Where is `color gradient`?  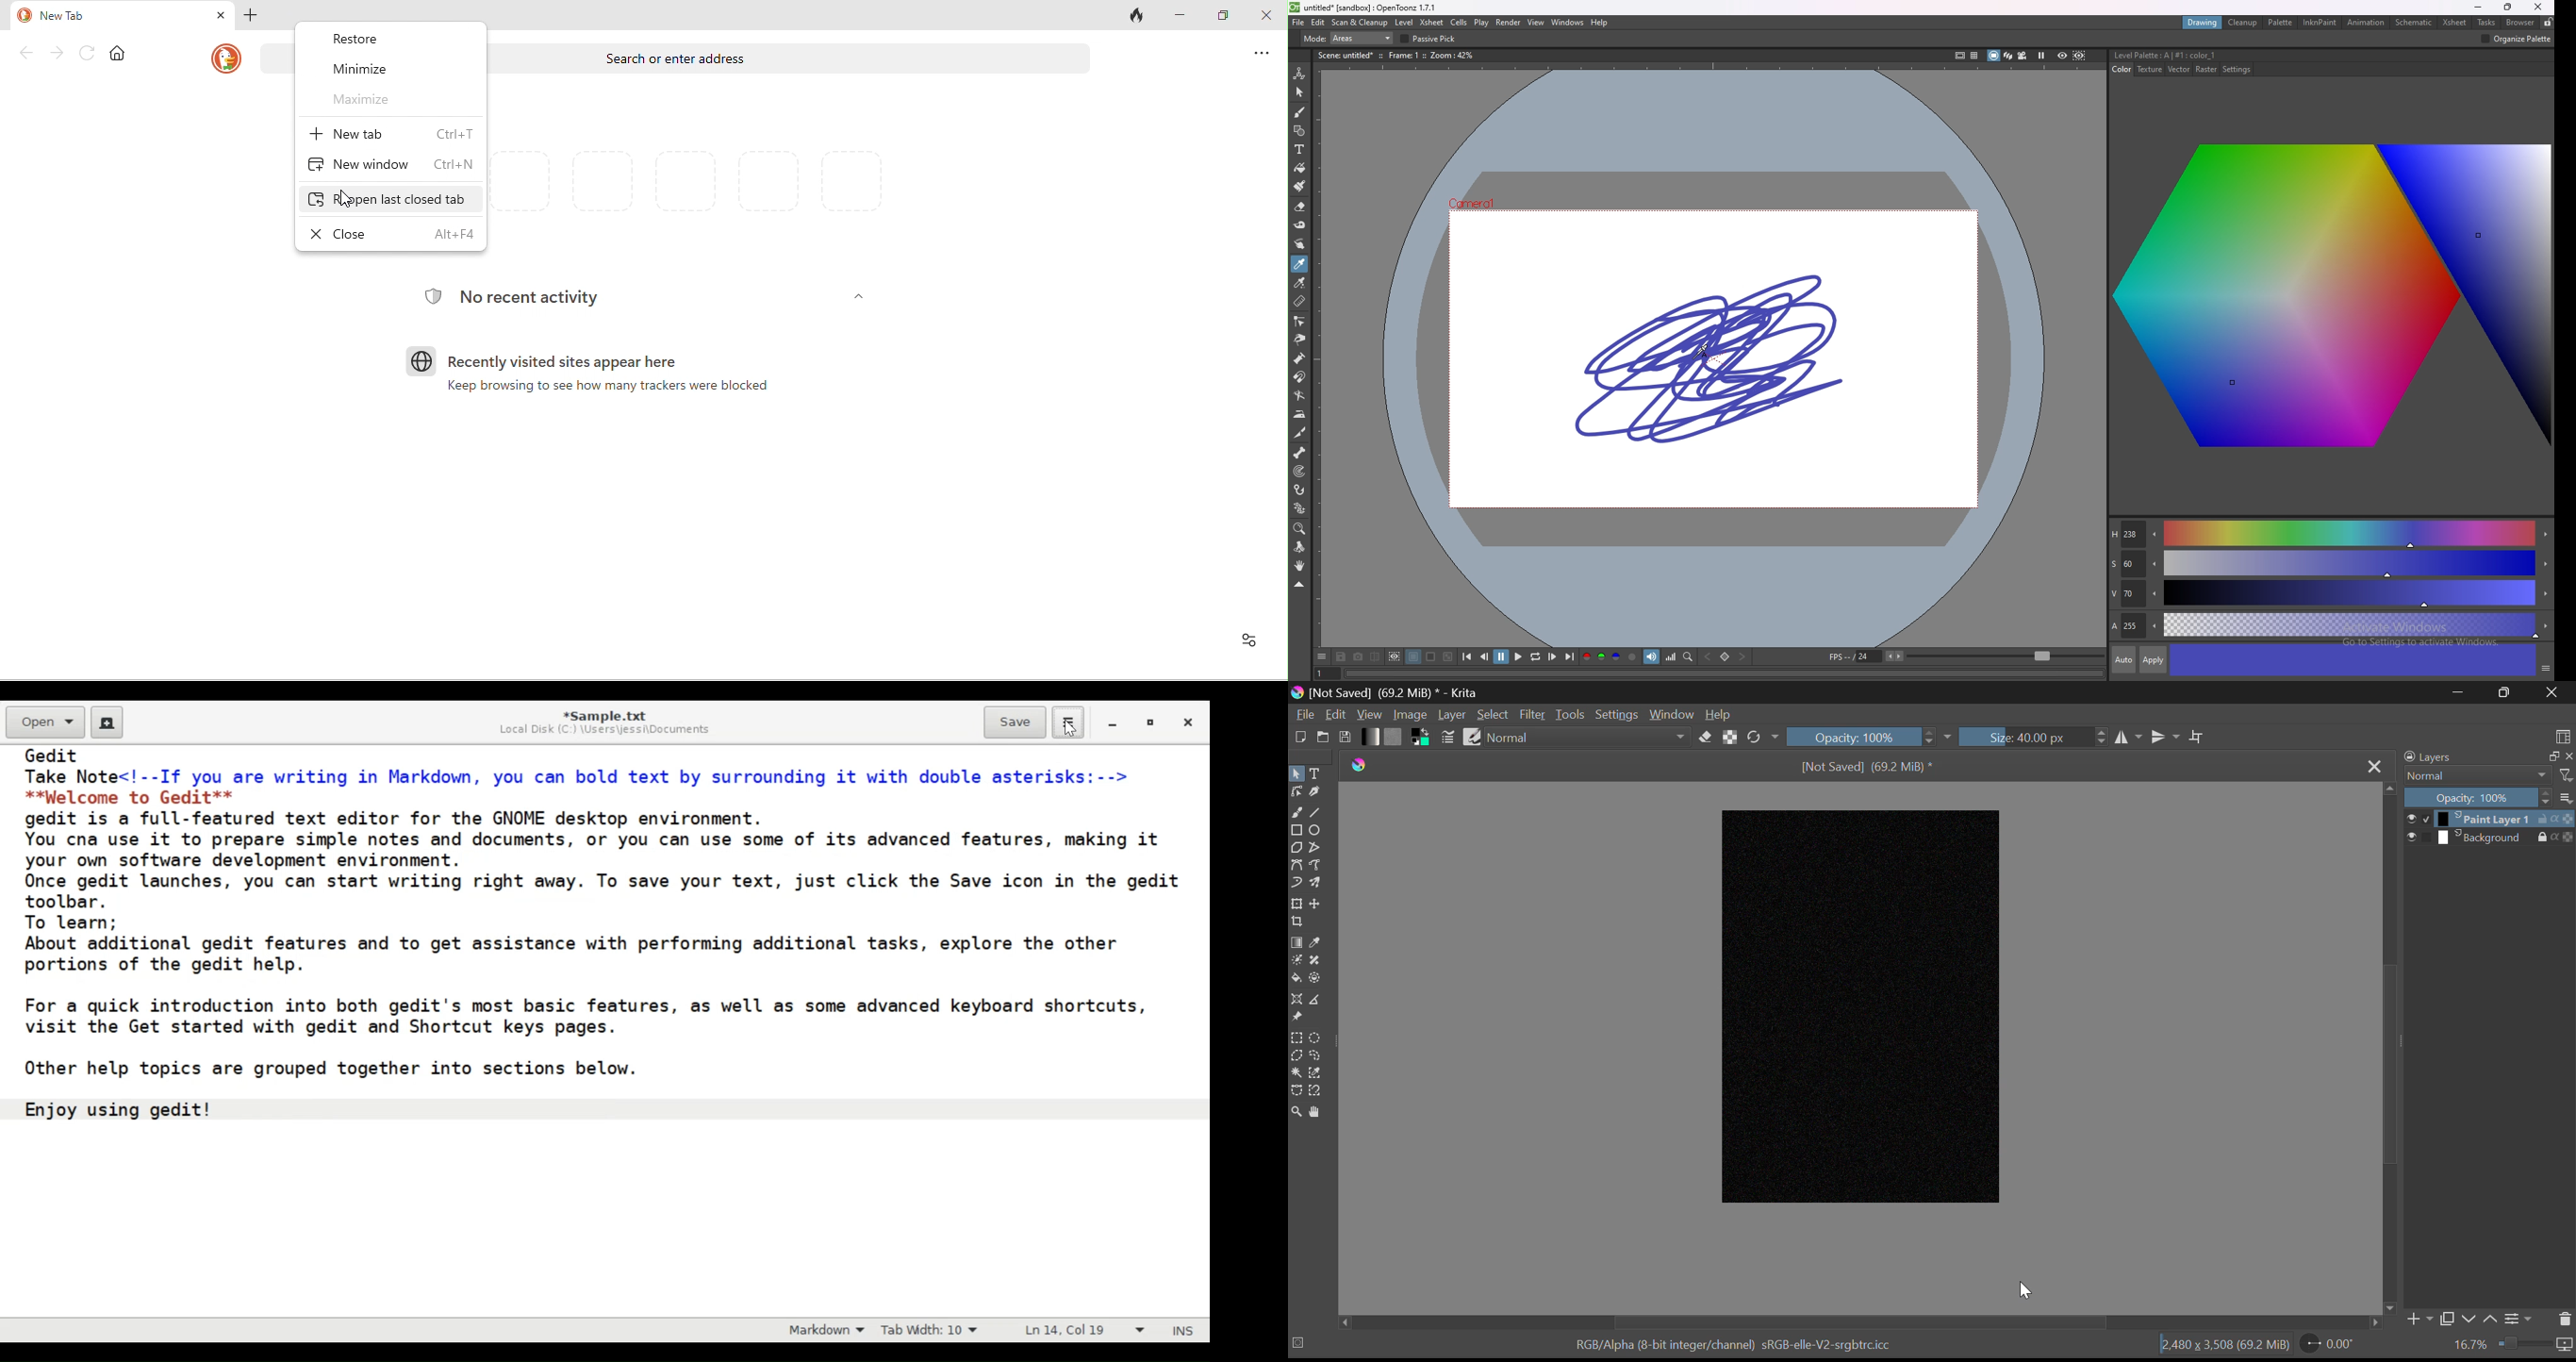
color gradient is located at coordinates (2335, 301).